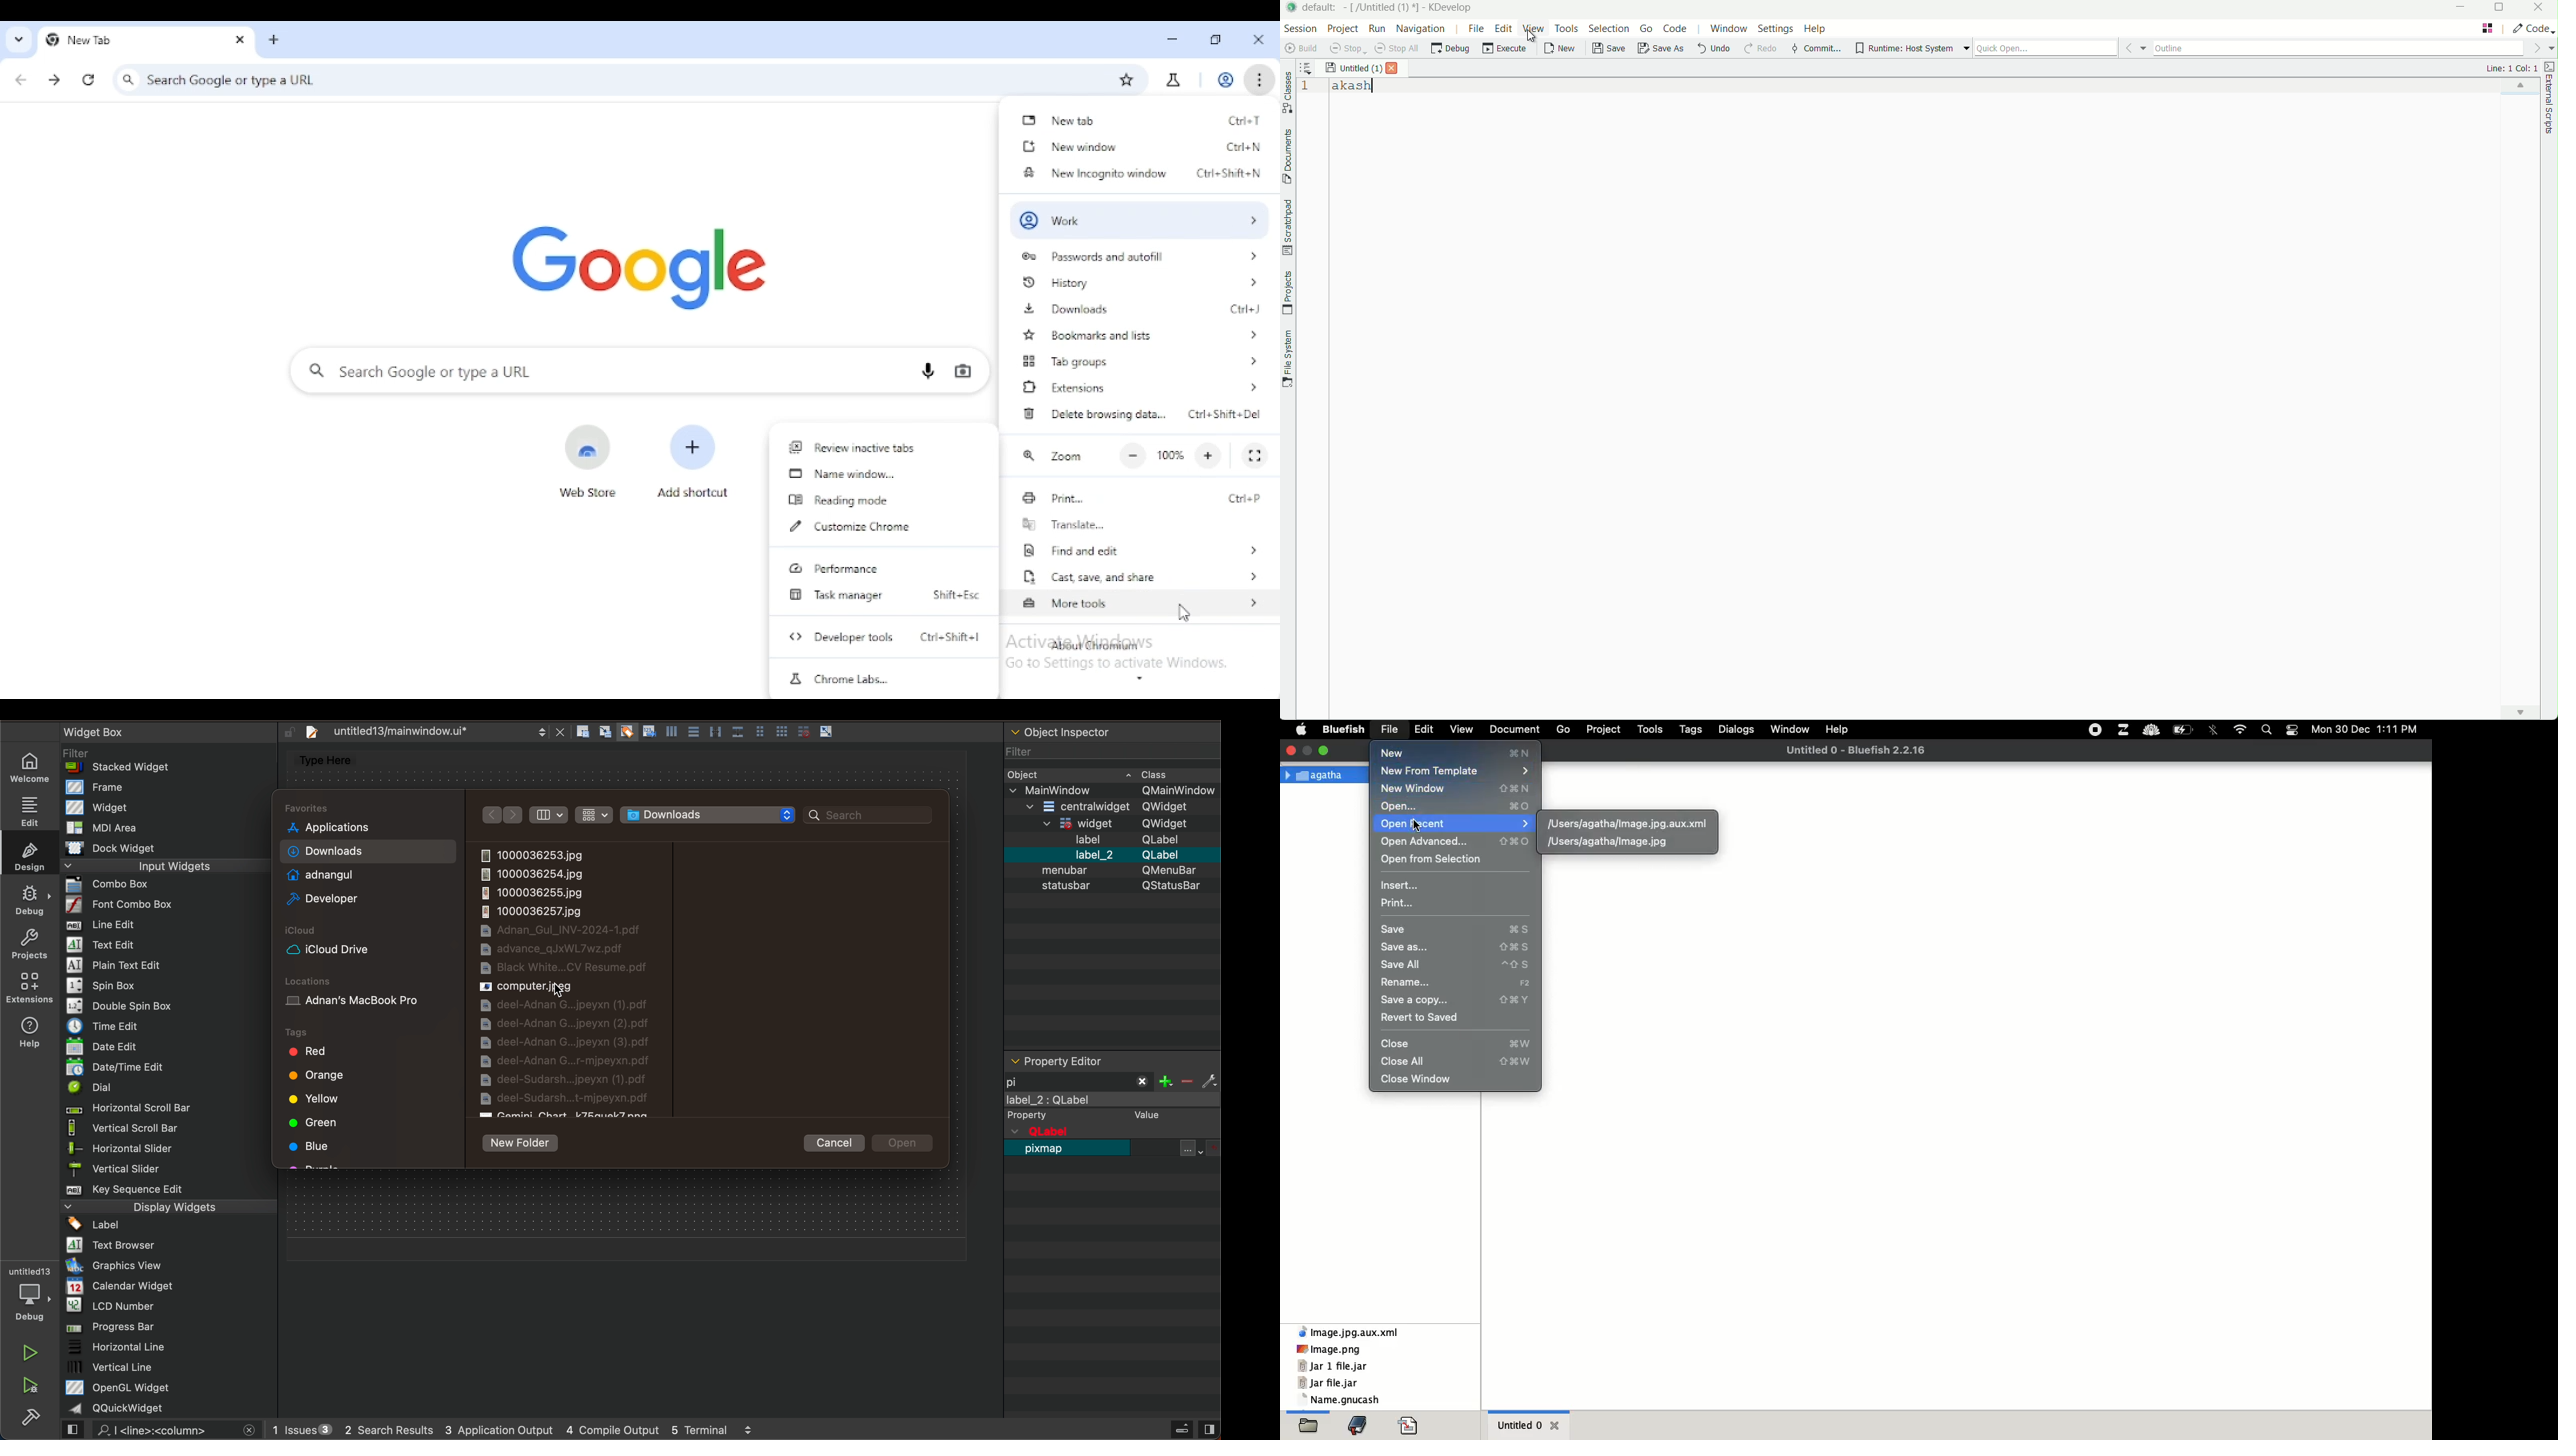 This screenshot has width=2576, height=1456. What do you see at coordinates (1452, 753) in the screenshot?
I see `New ®N` at bounding box center [1452, 753].